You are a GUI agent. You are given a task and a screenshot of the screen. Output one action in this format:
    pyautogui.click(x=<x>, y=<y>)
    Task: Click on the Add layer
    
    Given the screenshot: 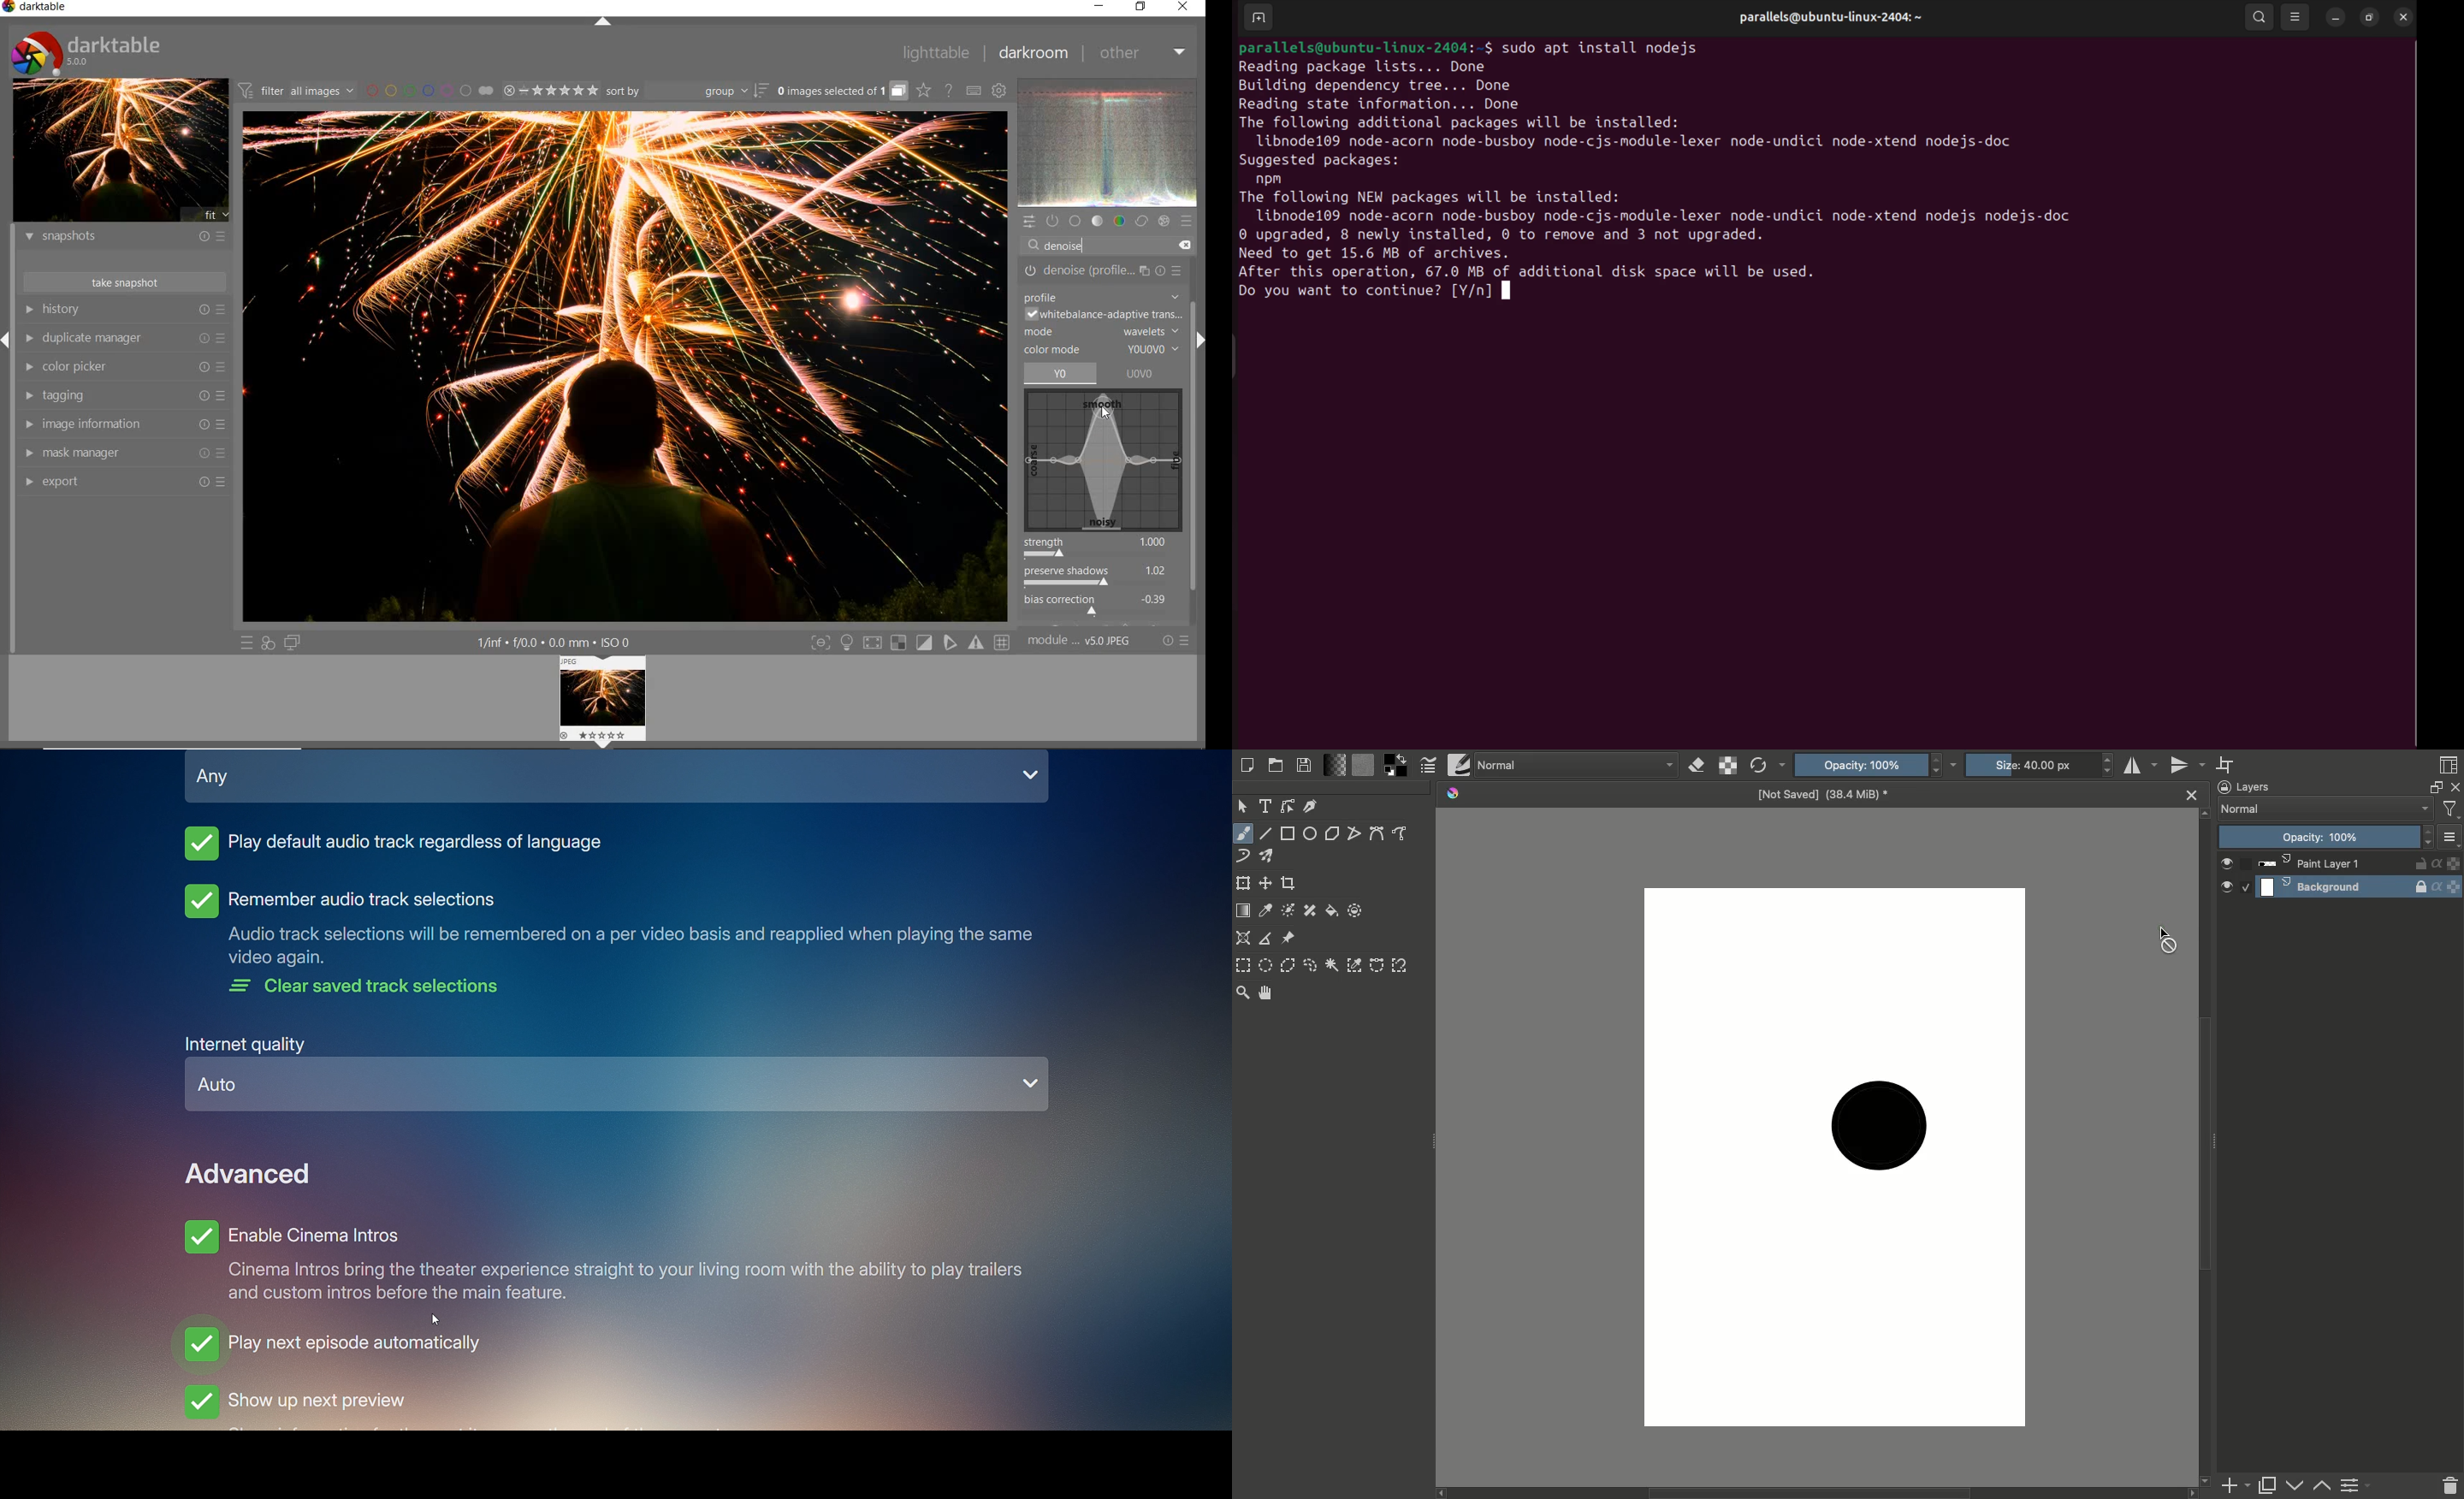 What is the action you would take?
    pyautogui.click(x=2239, y=1486)
    